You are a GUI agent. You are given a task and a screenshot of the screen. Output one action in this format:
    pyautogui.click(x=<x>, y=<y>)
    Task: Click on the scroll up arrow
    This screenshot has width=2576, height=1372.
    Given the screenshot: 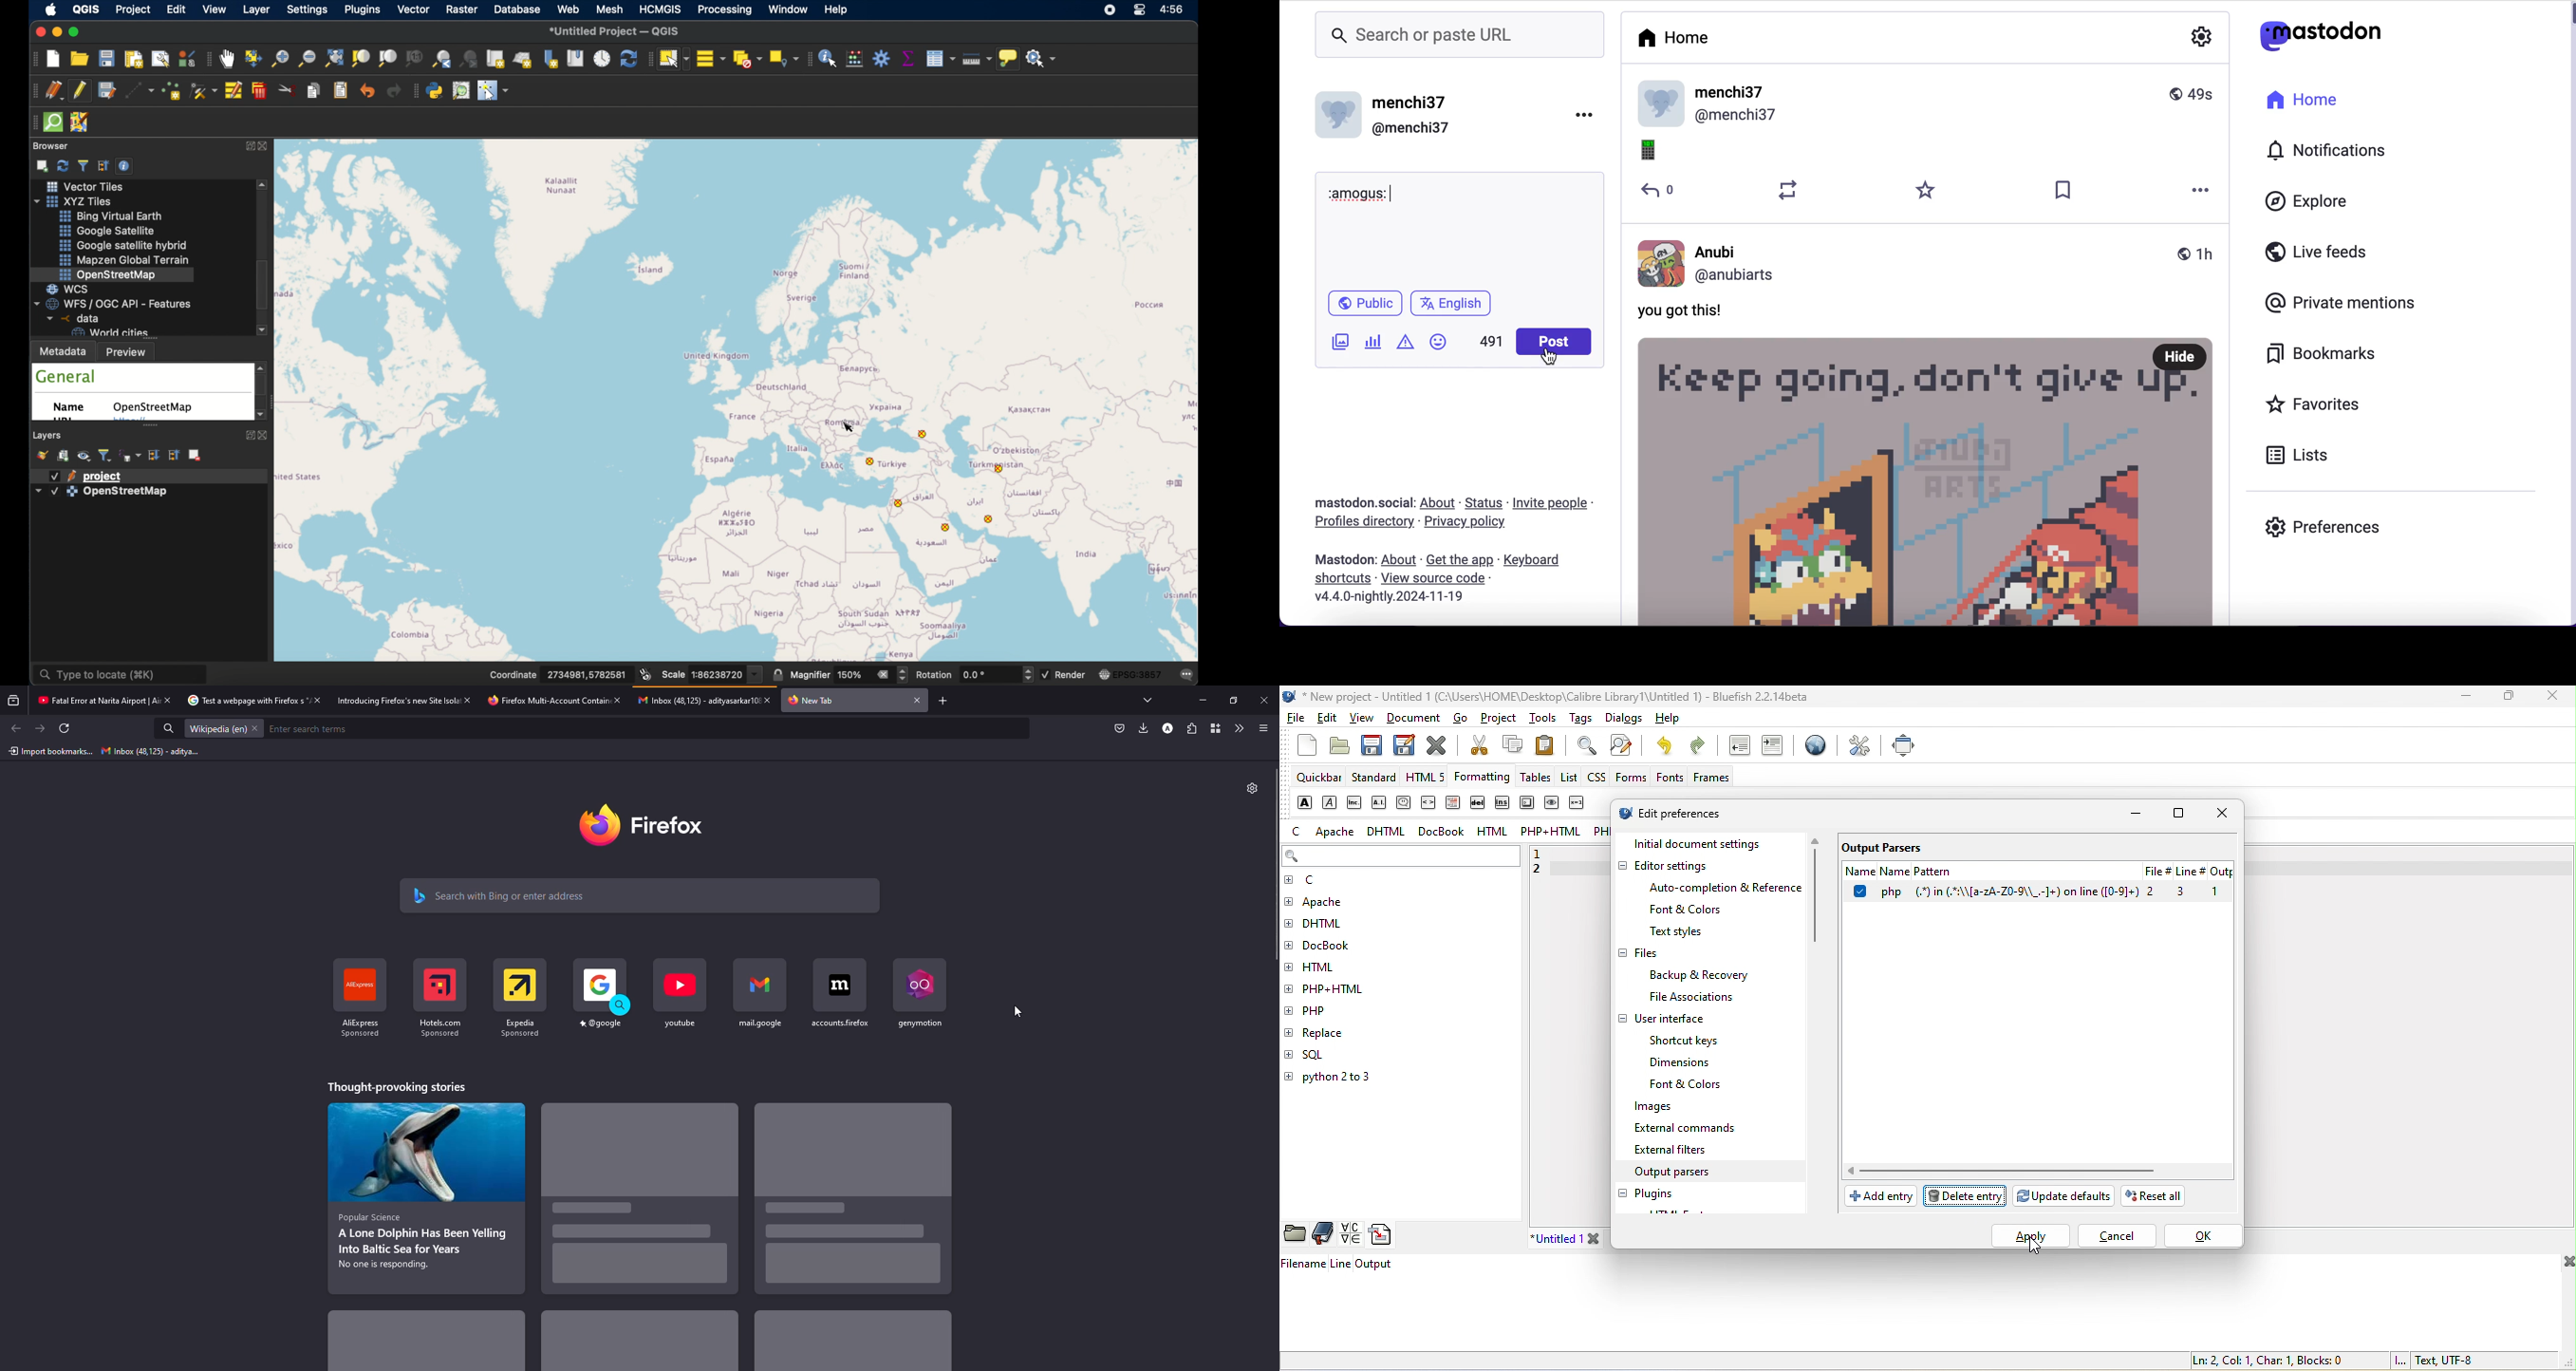 What is the action you would take?
    pyautogui.click(x=264, y=185)
    